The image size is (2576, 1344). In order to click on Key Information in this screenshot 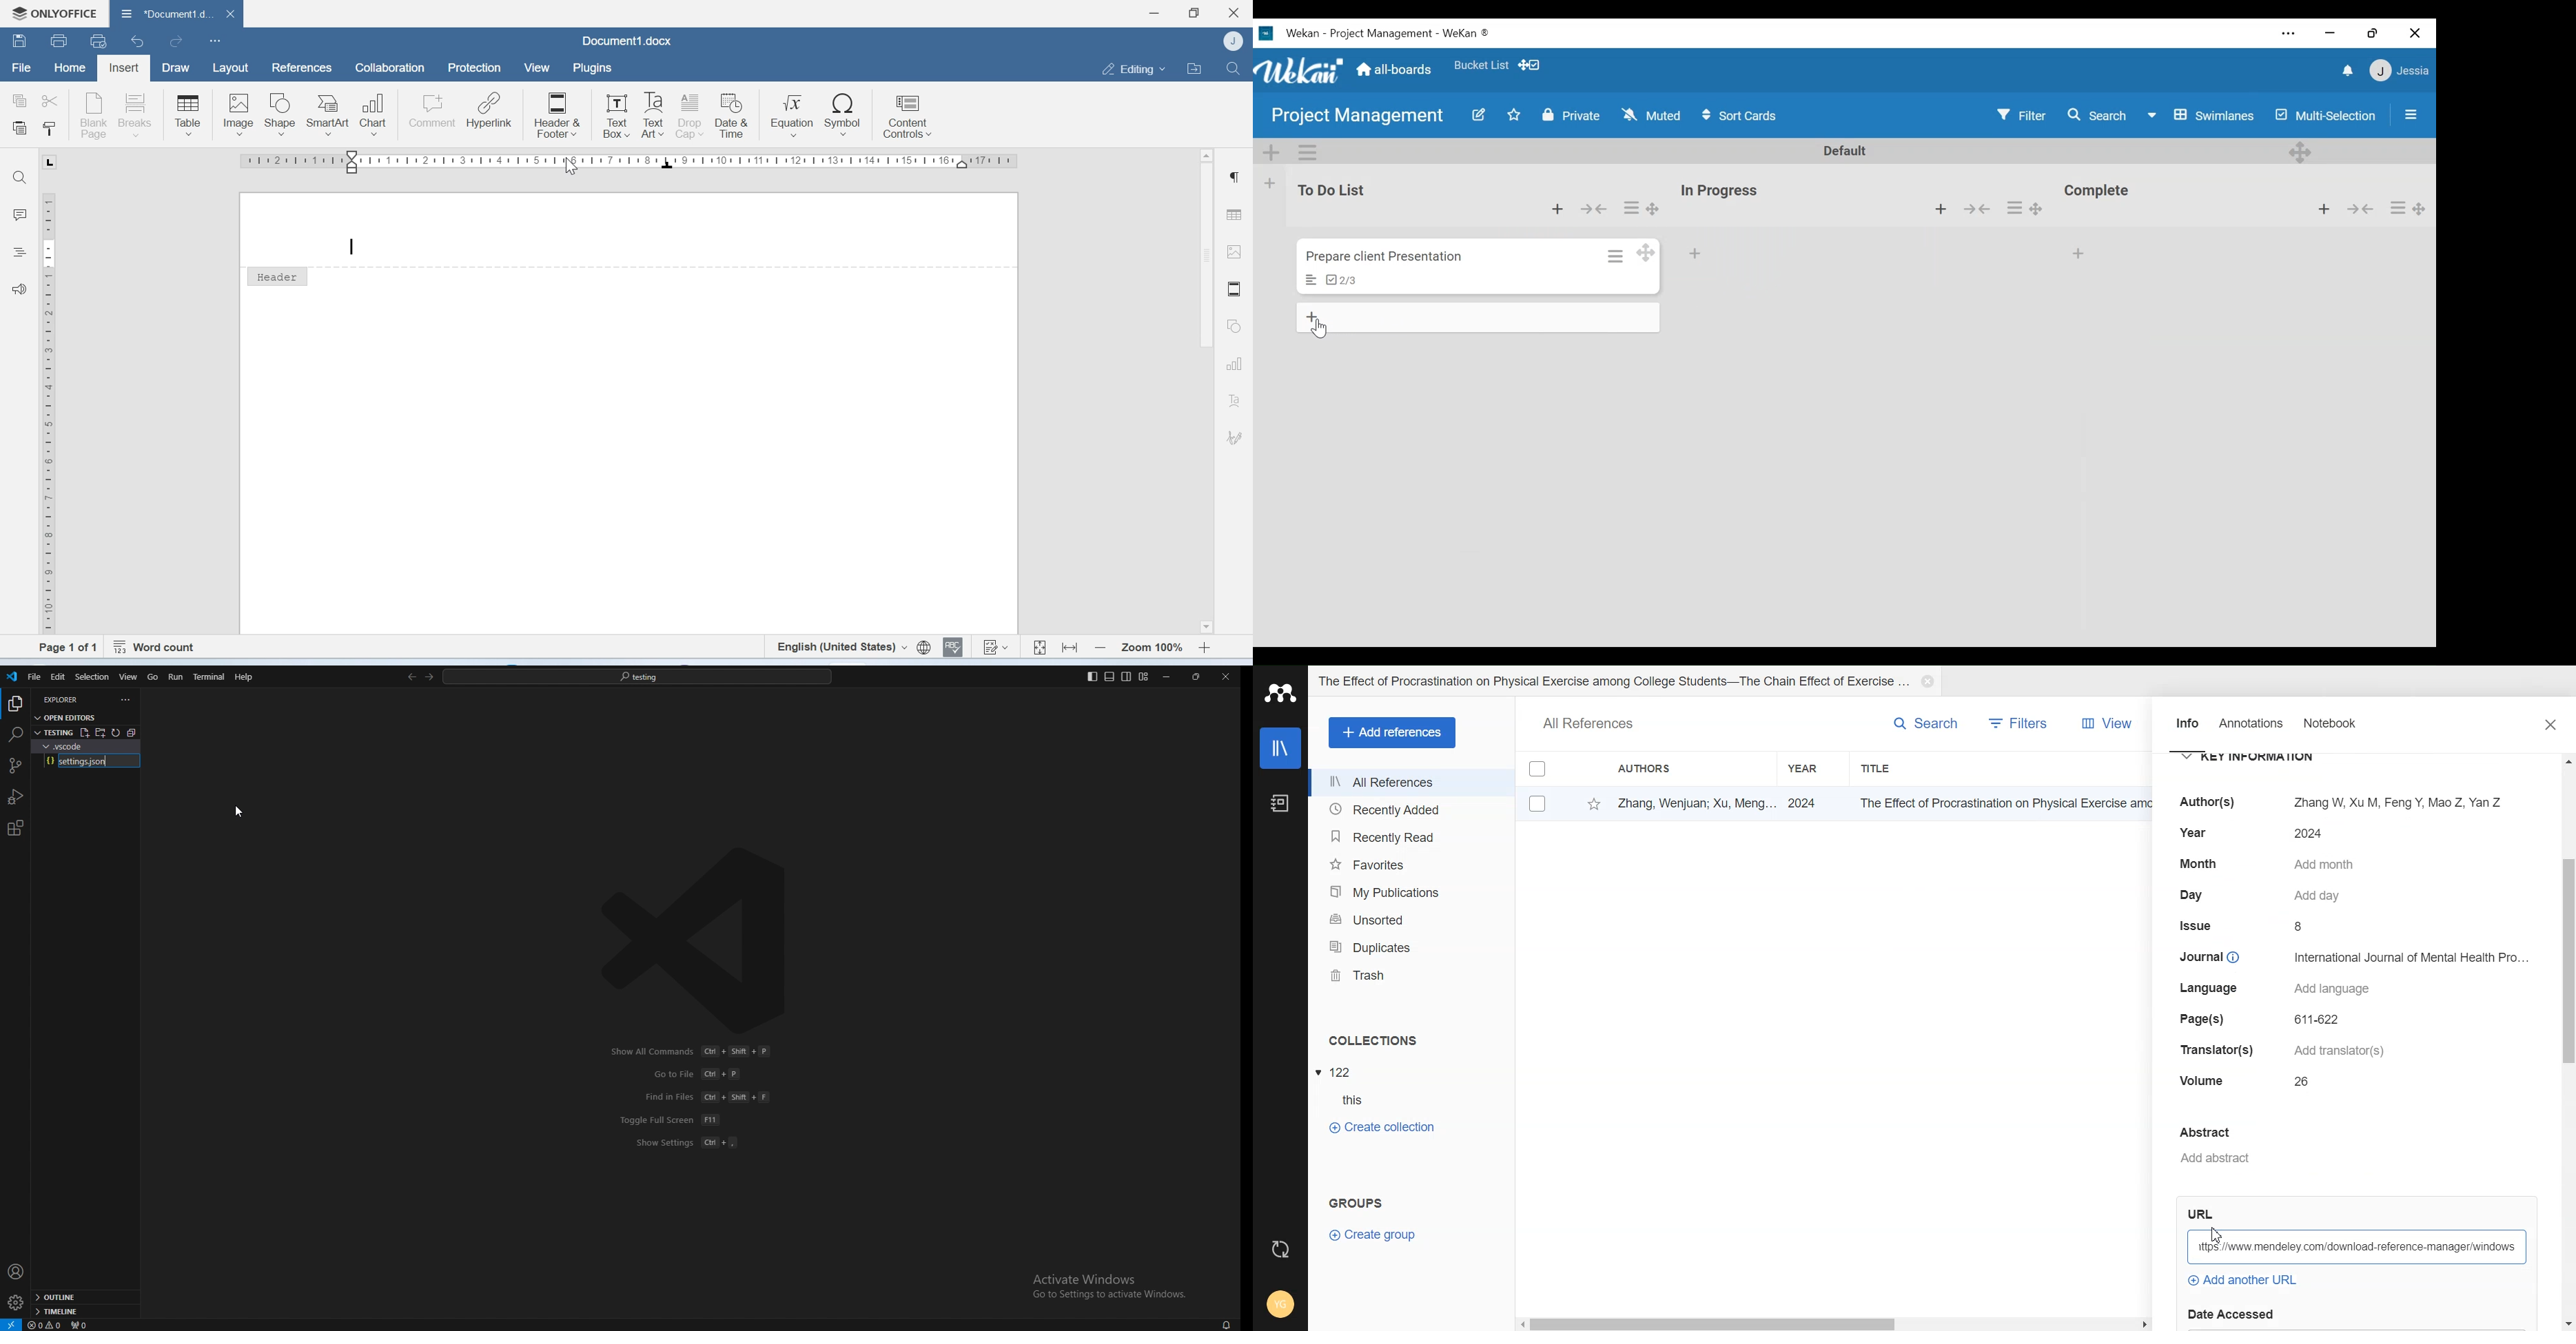, I will do `click(2257, 758)`.